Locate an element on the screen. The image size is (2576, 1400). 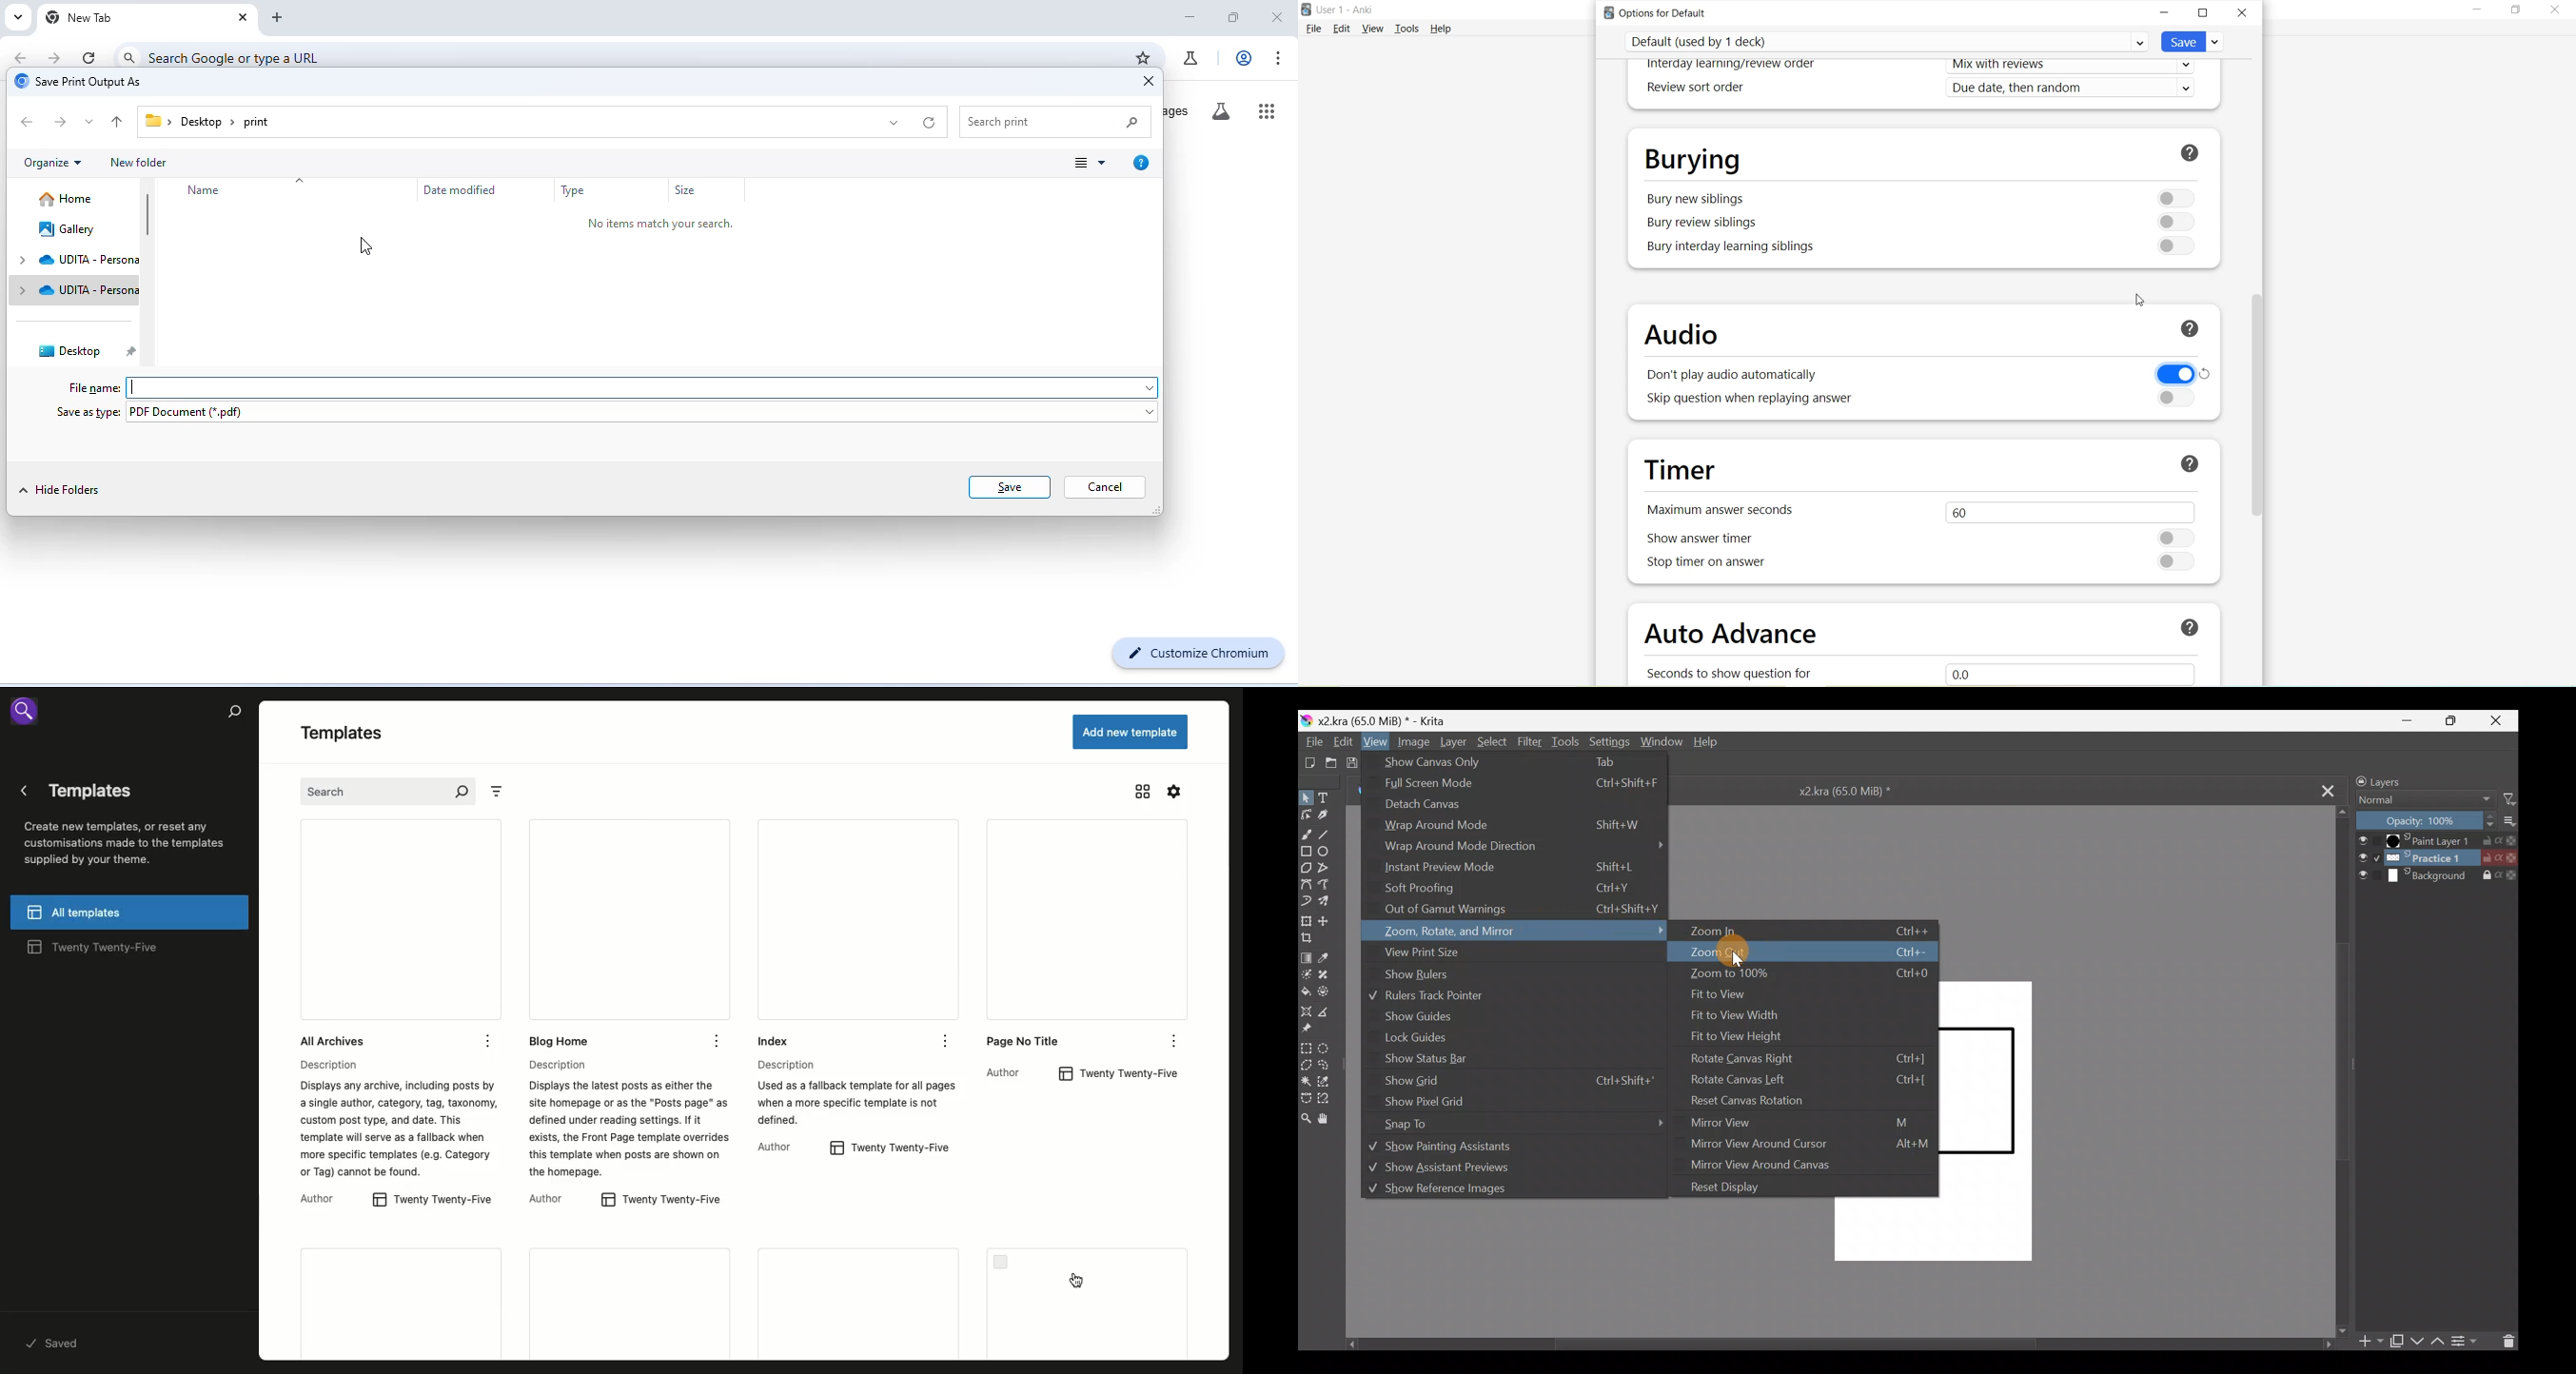
type is located at coordinates (575, 191).